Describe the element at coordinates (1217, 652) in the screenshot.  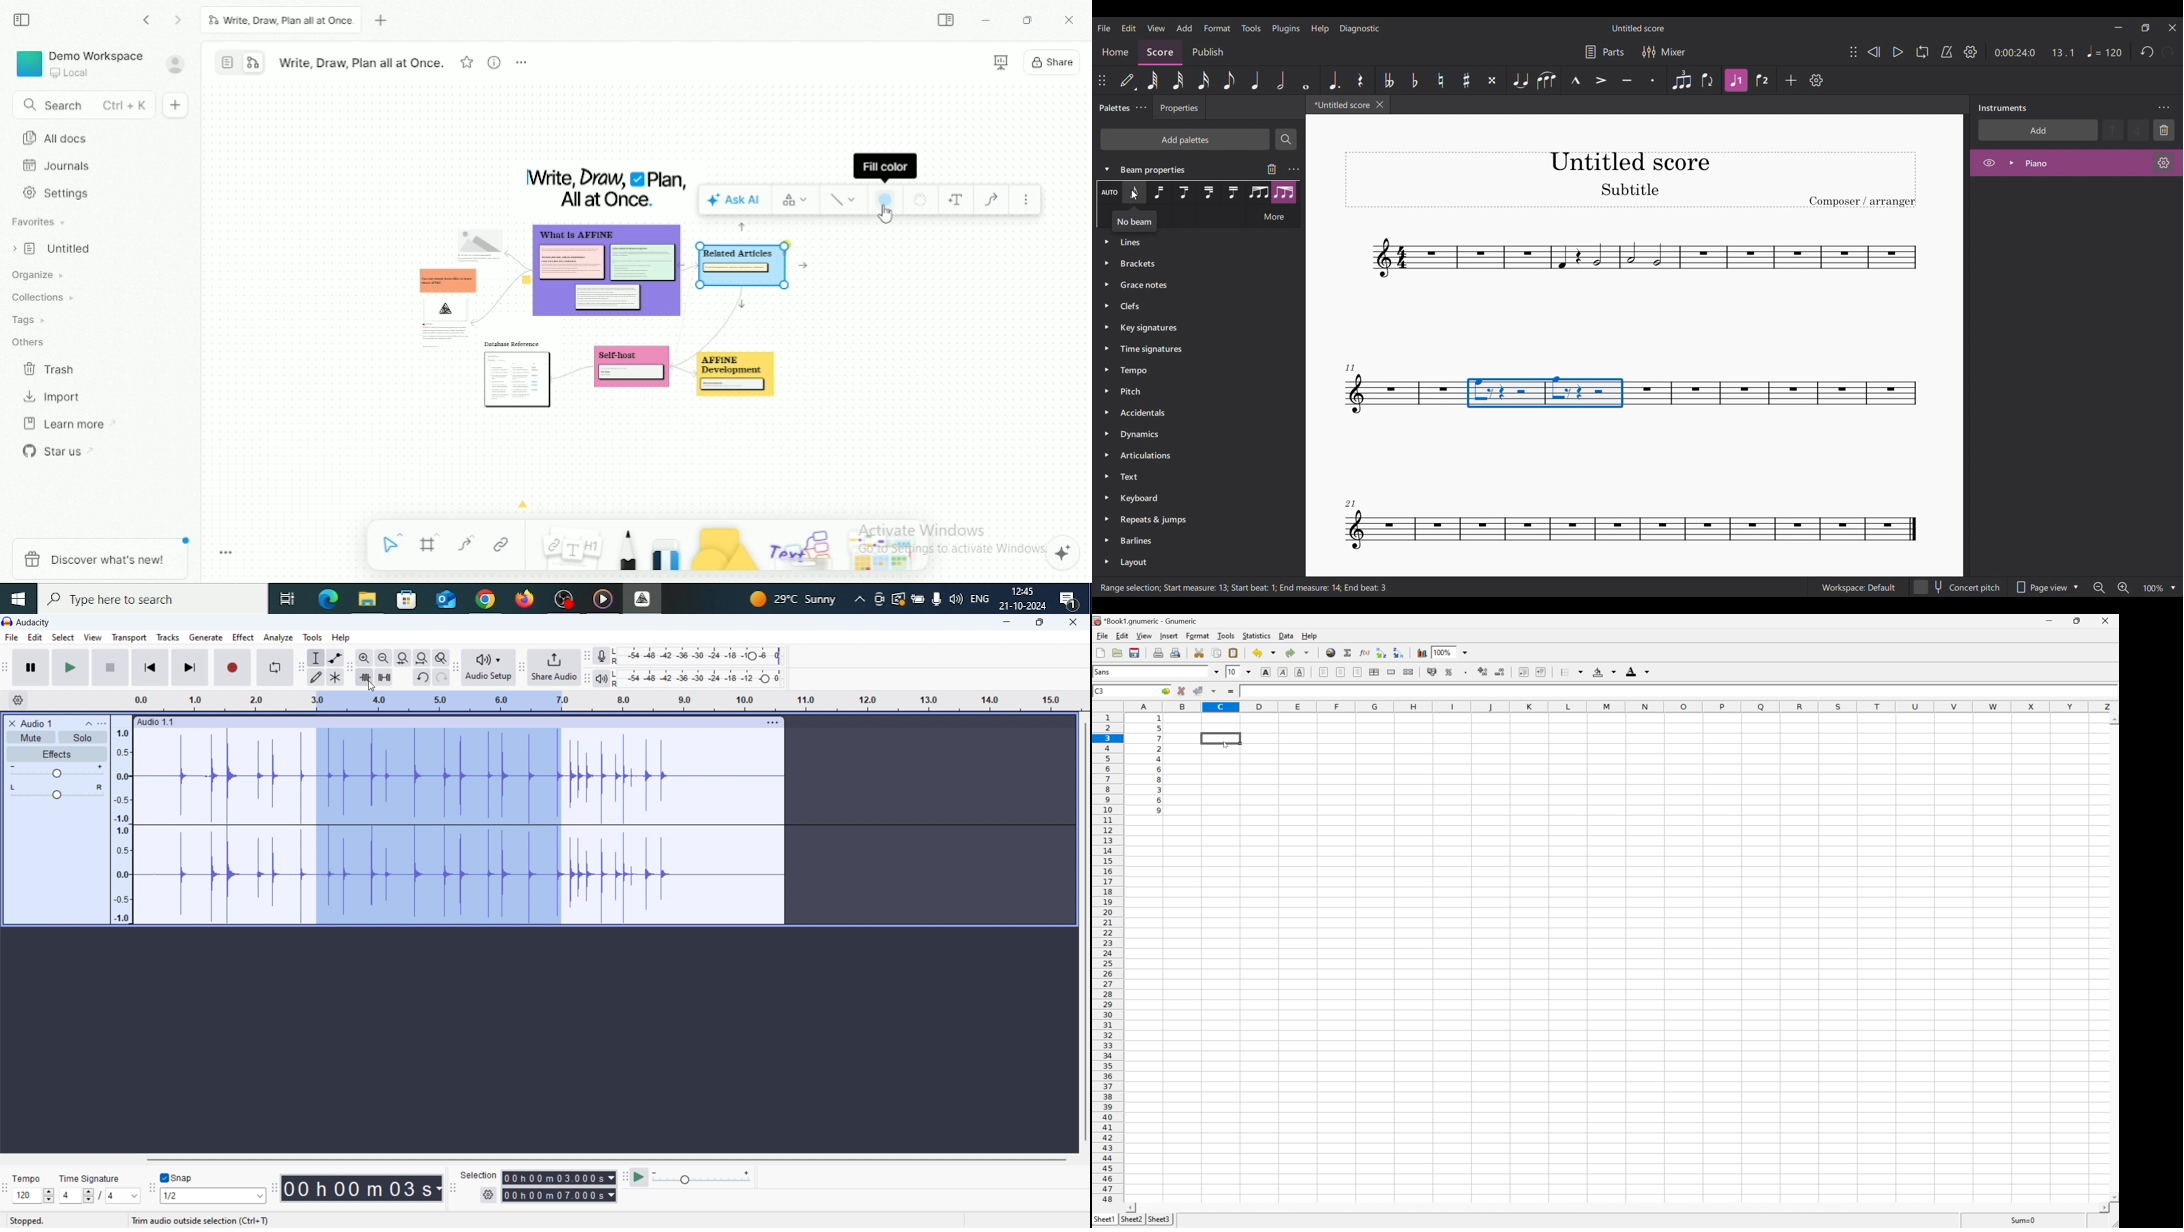
I see `copy` at that location.